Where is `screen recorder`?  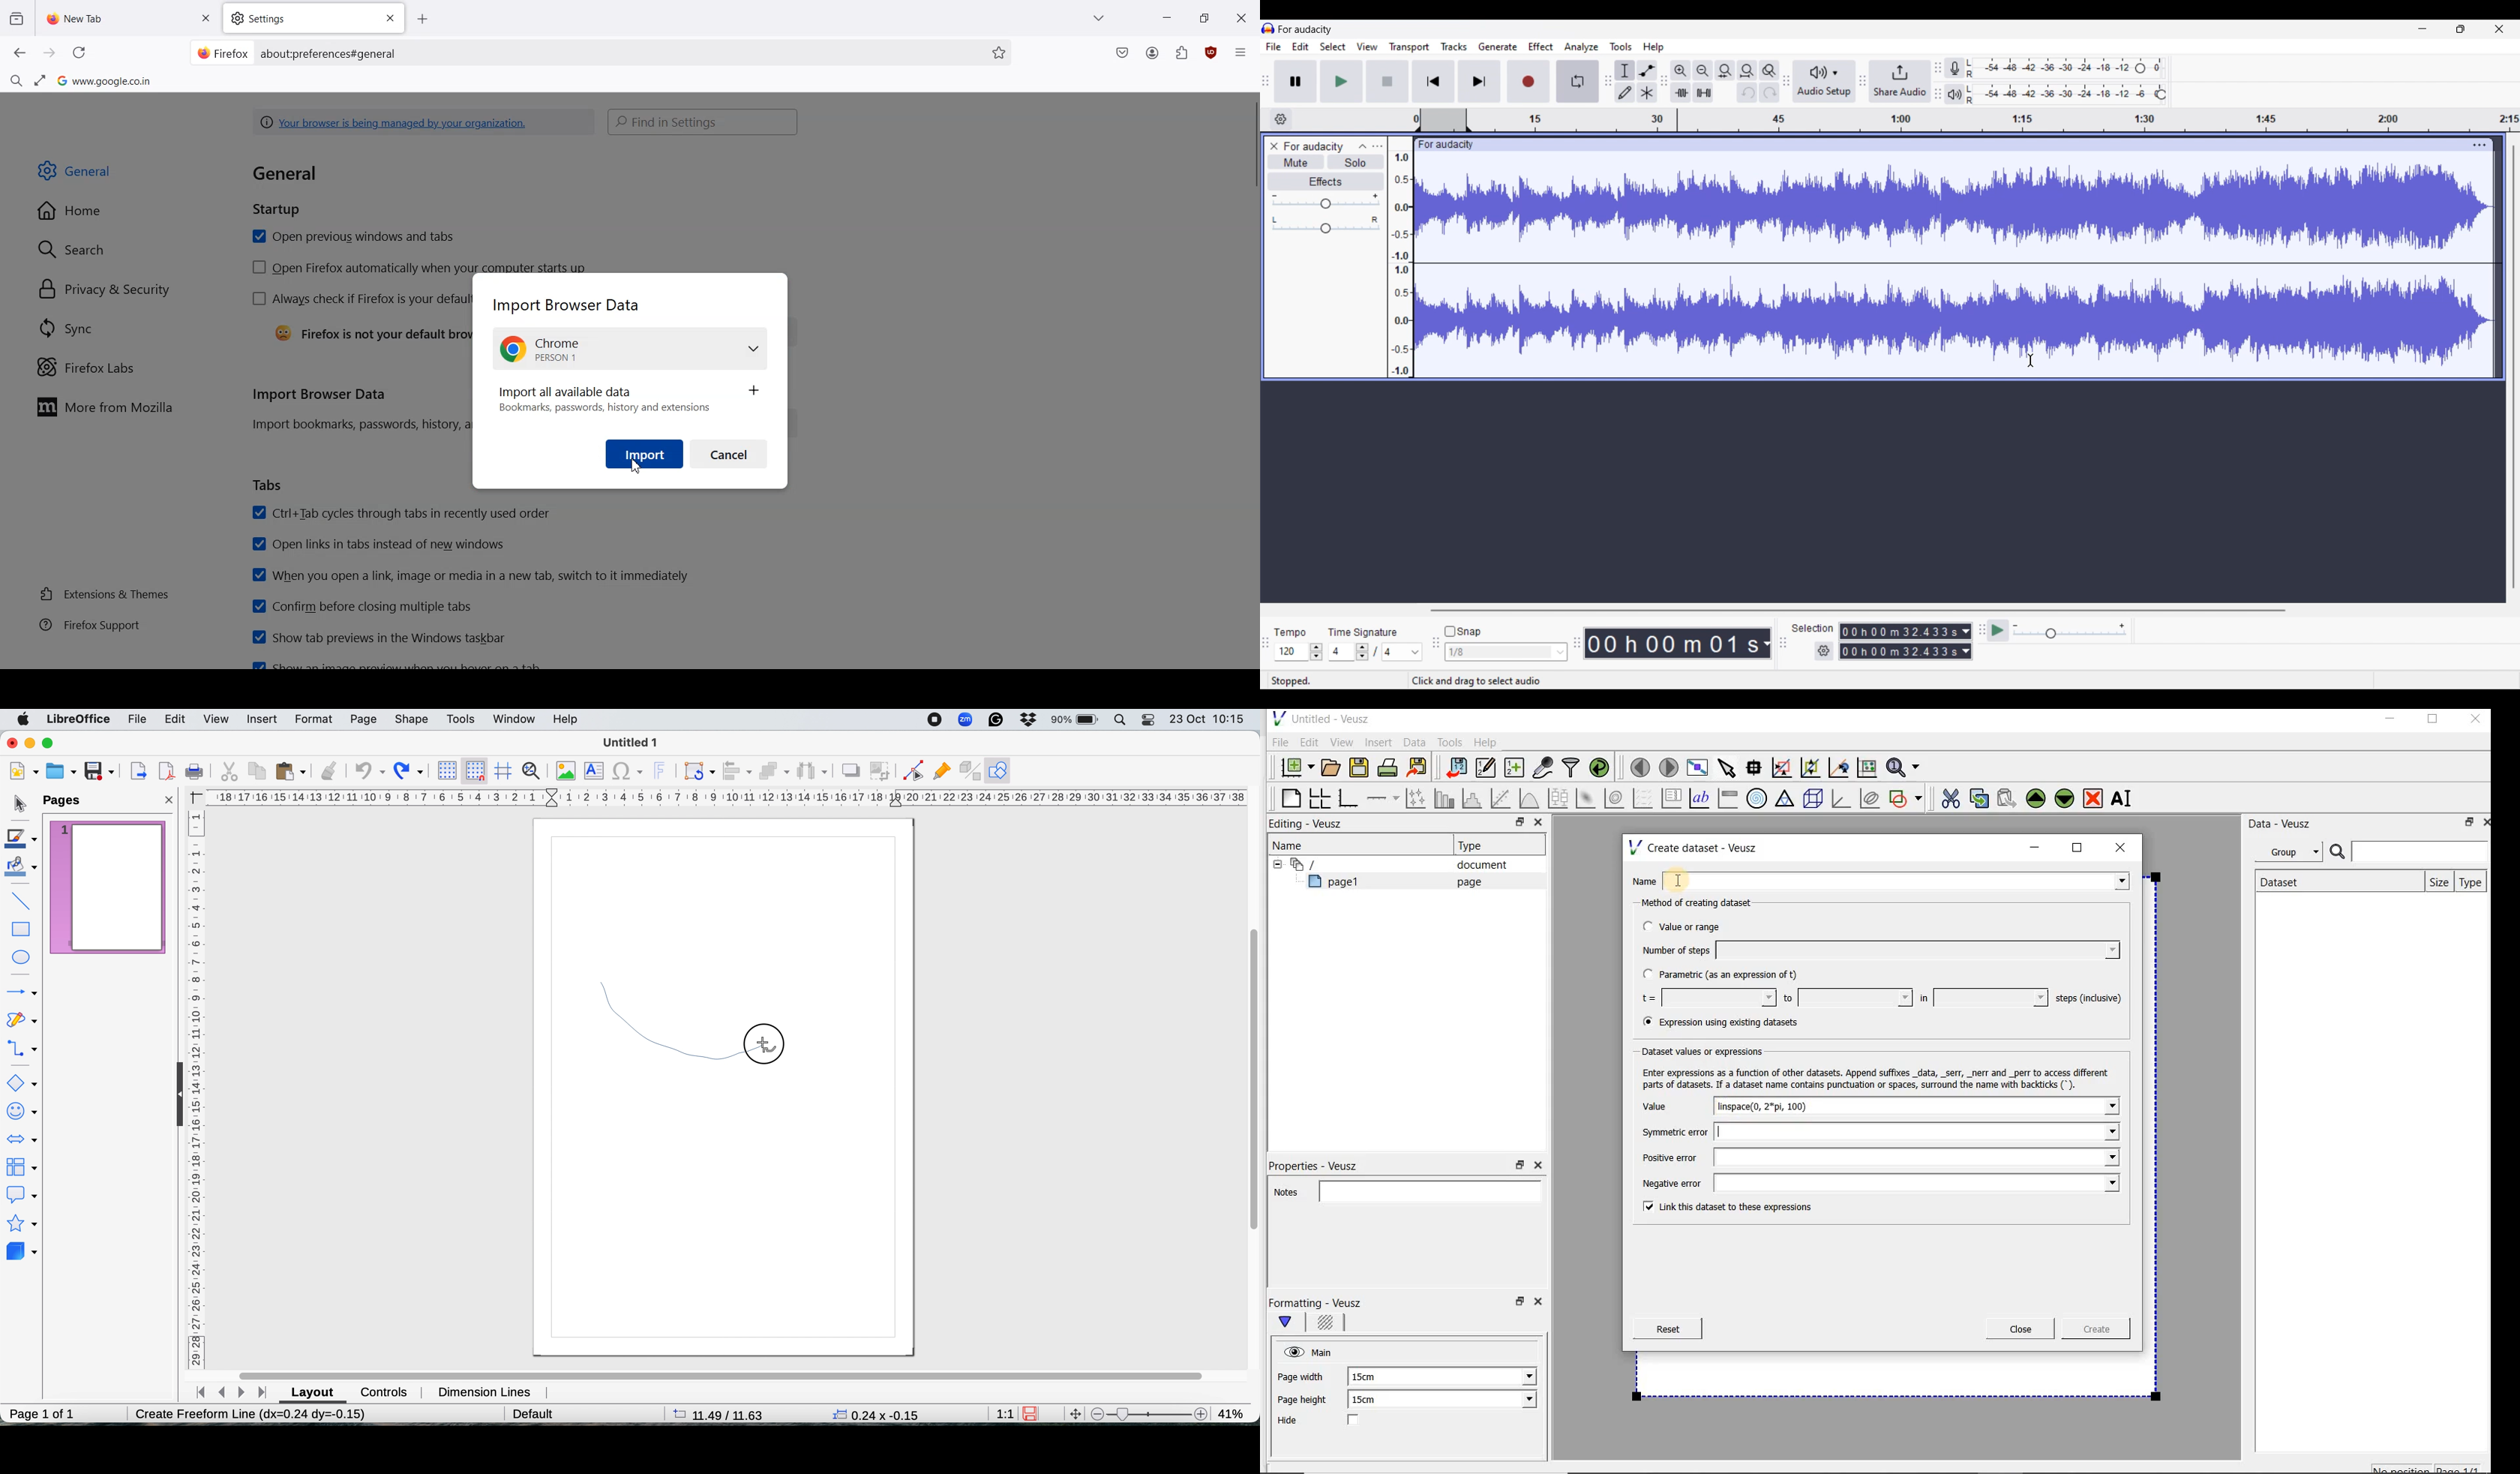 screen recorder is located at coordinates (936, 720).